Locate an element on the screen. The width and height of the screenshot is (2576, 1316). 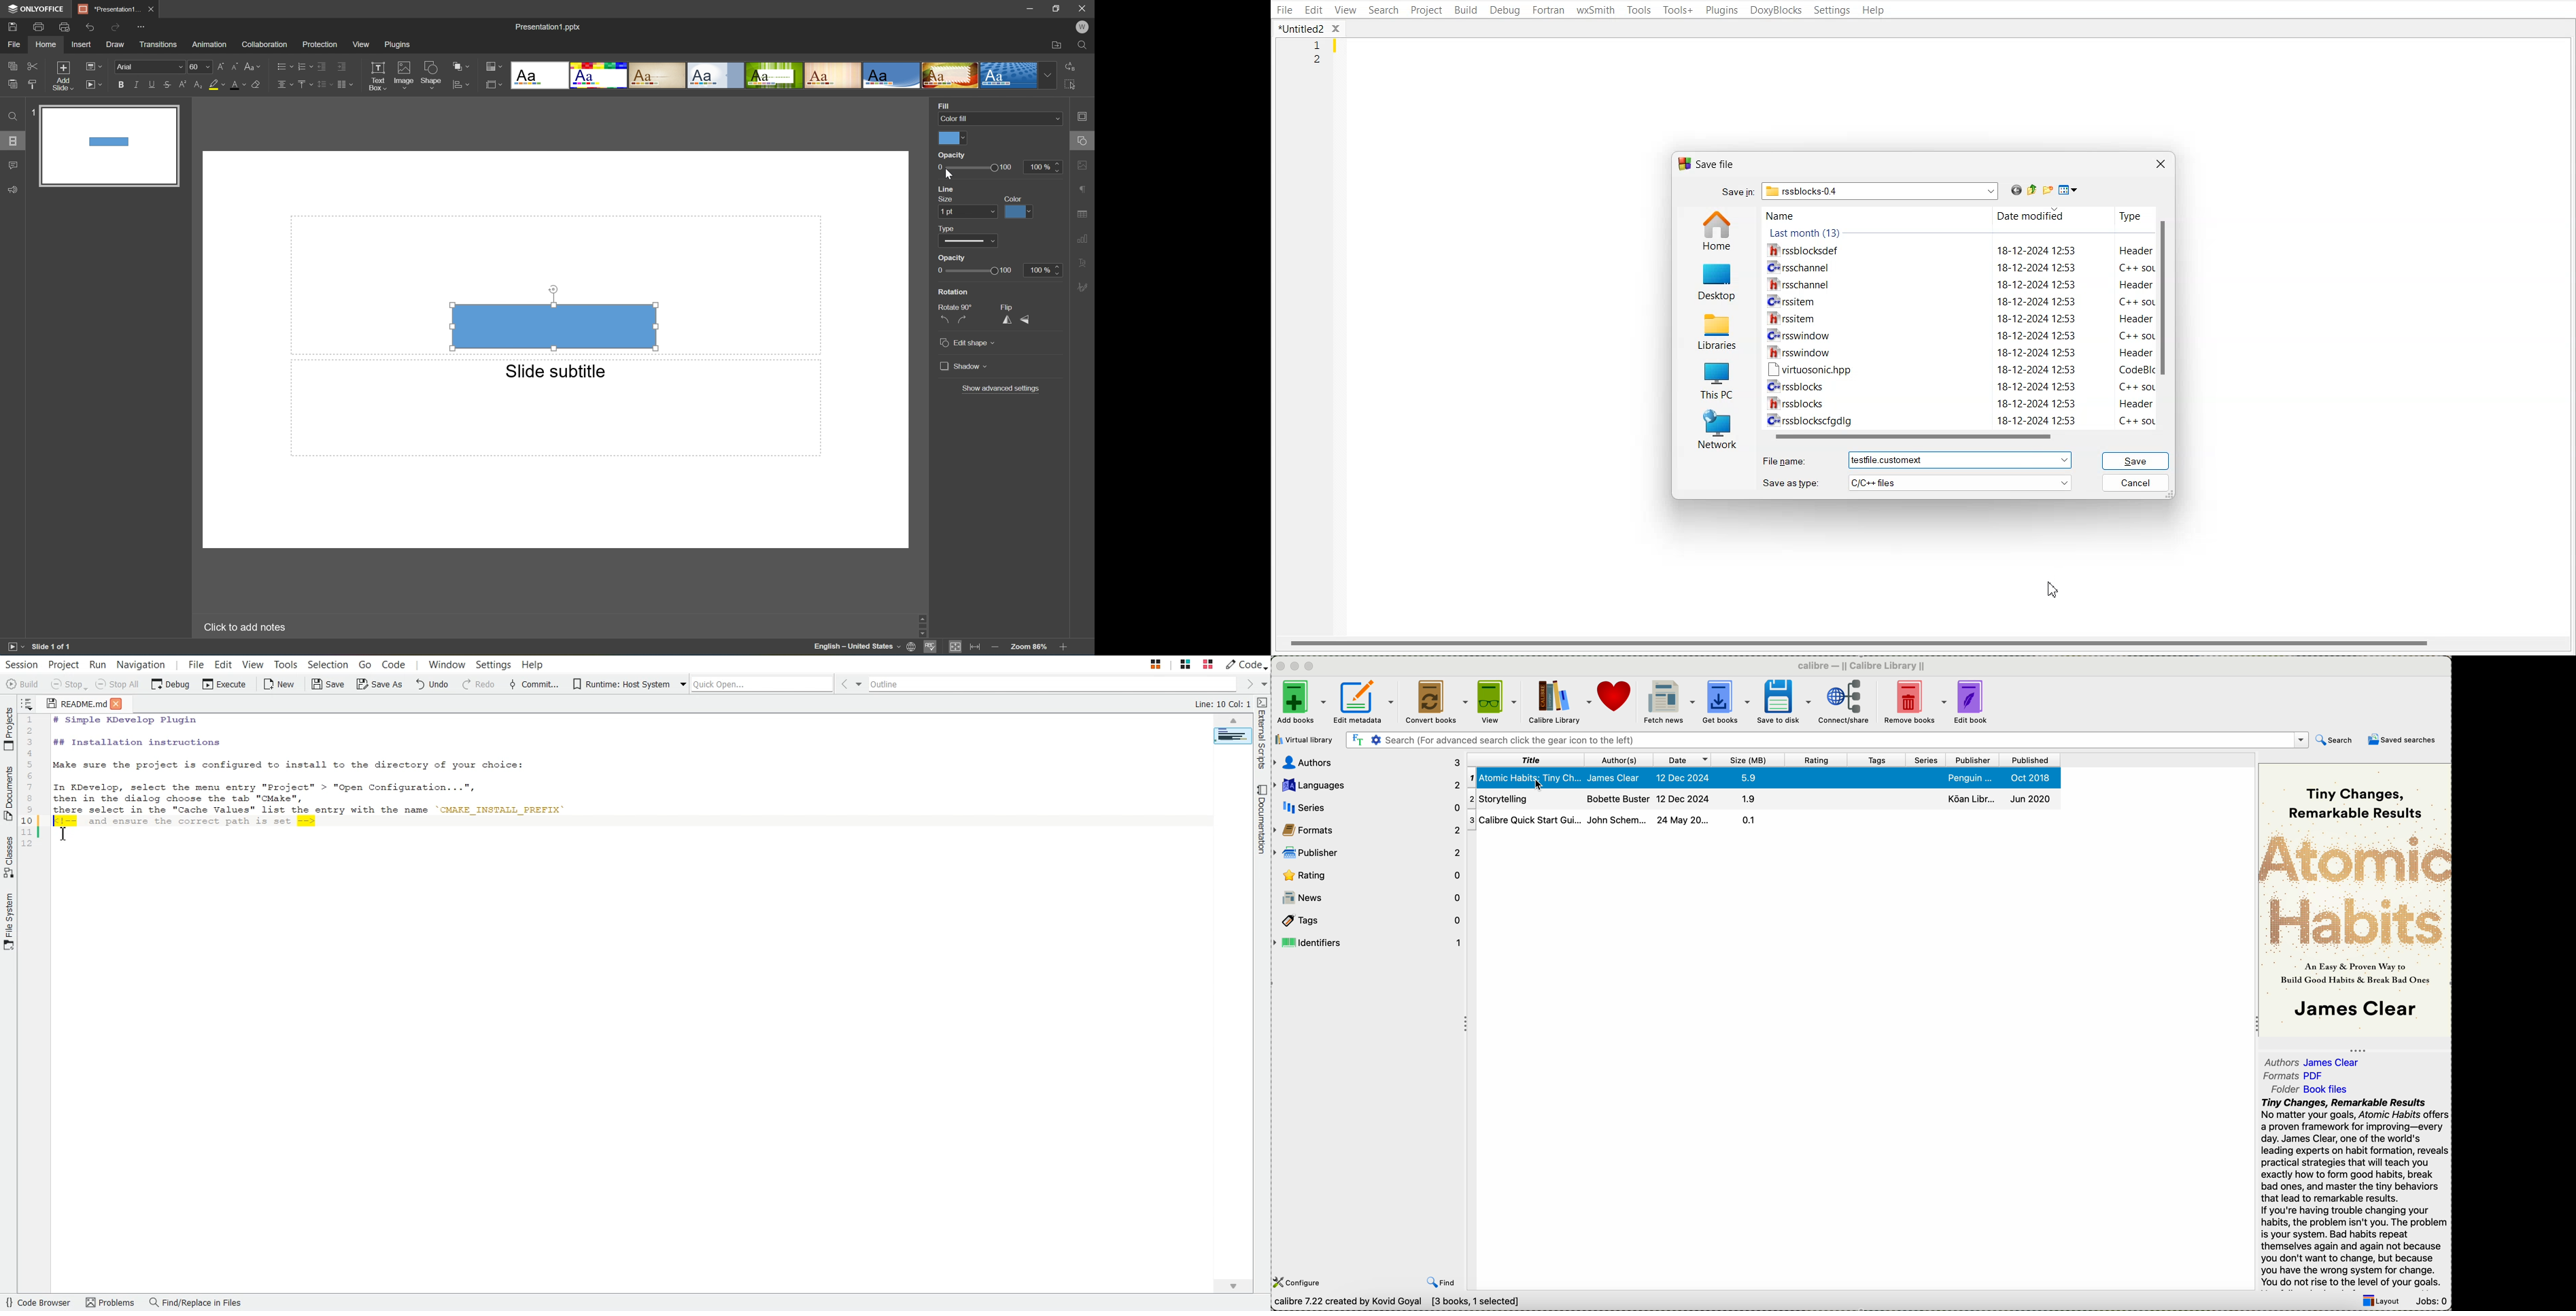
tags is located at coordinates (1367, 919).